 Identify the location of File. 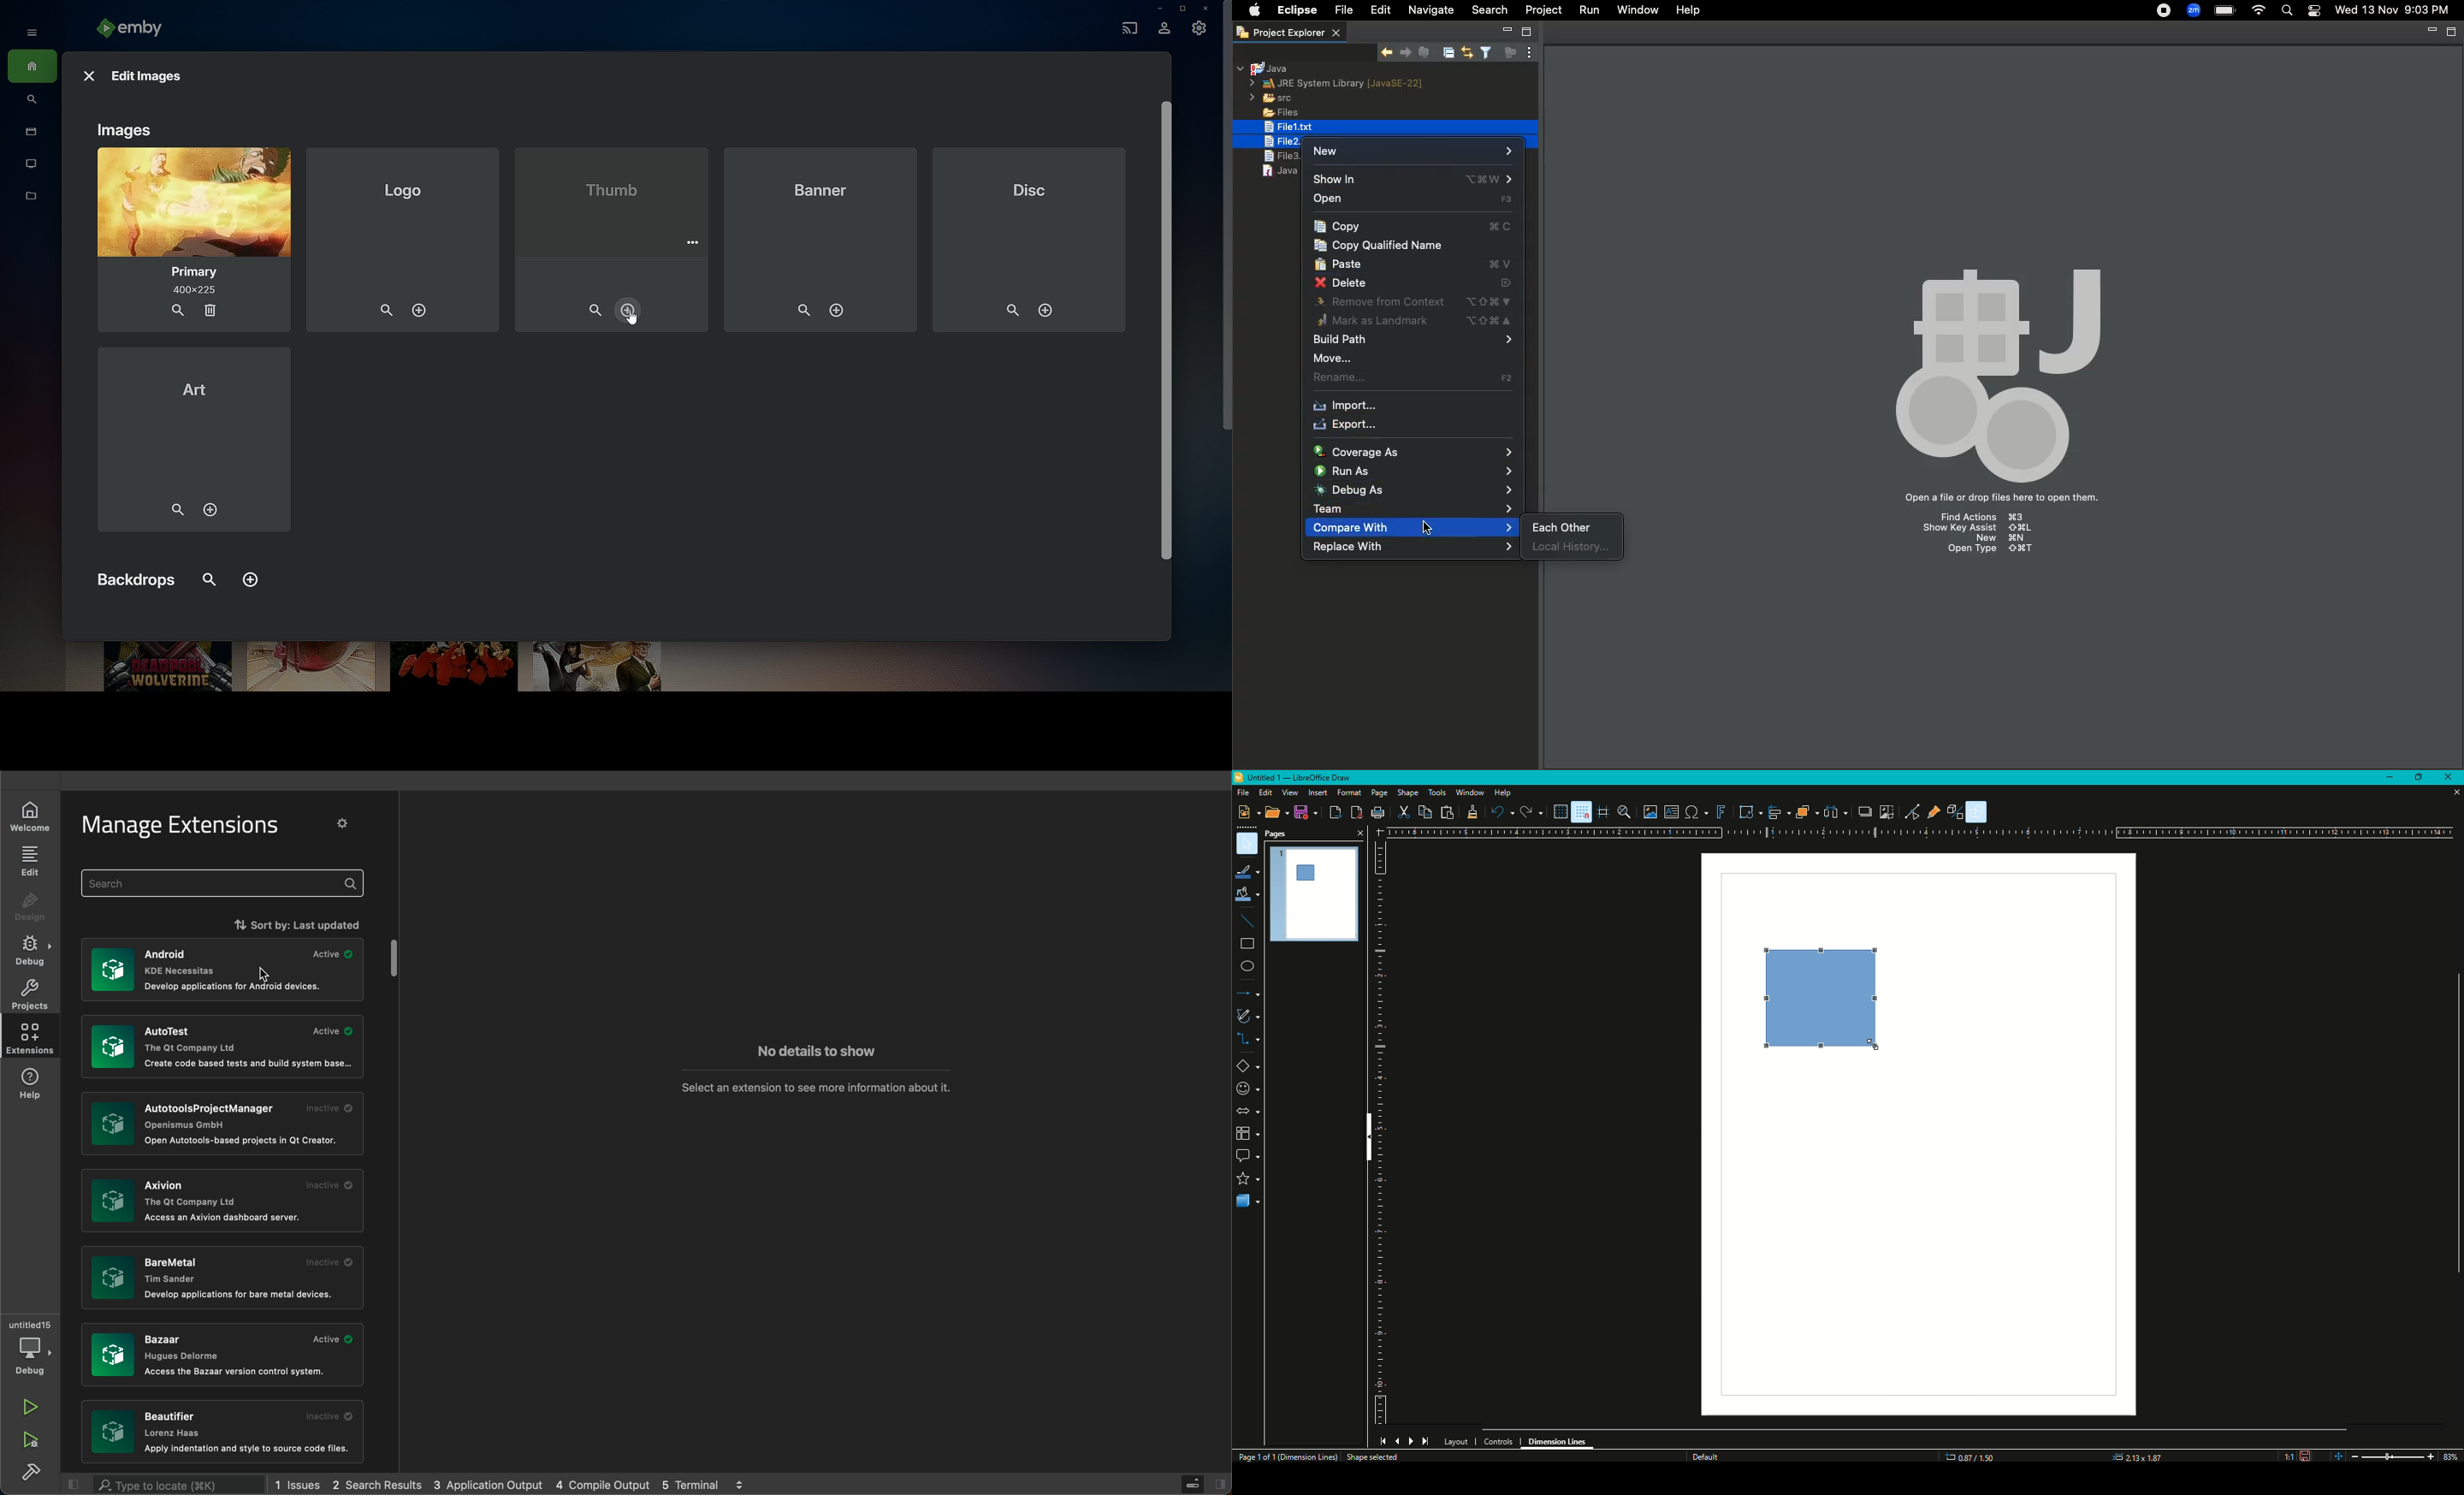
(1242, 793).